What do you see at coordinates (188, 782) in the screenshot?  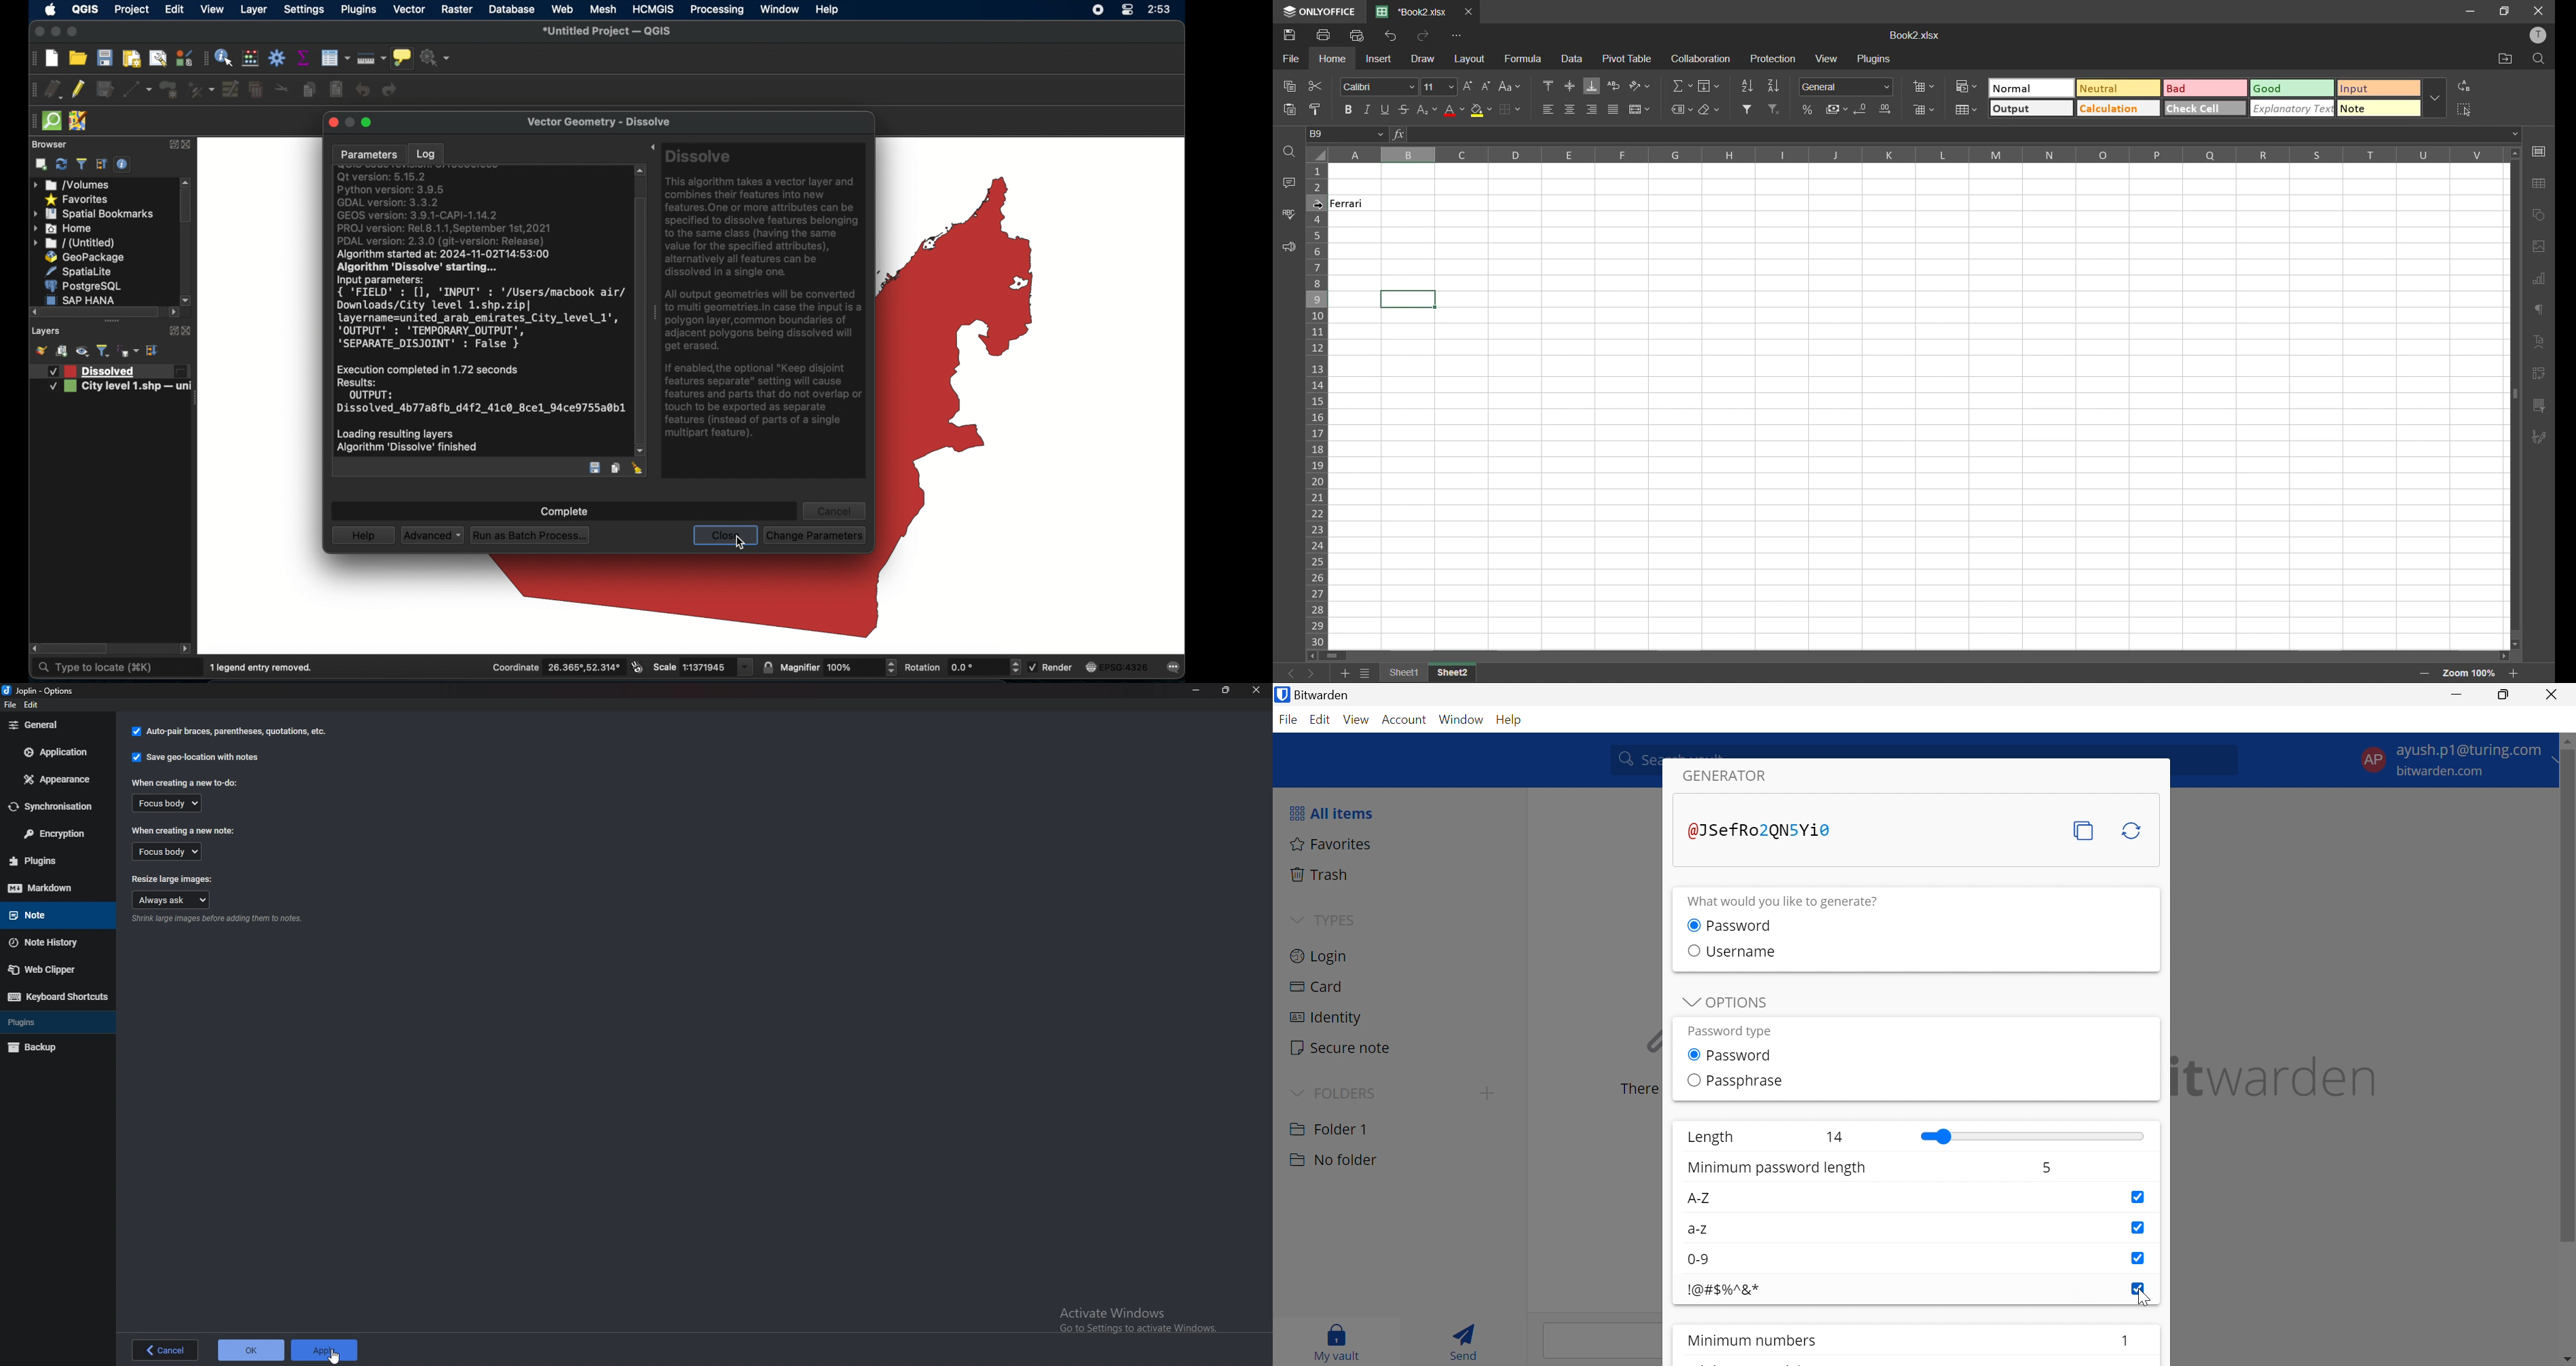 I see `When creating a new to do` at bounding box center [188, 782].